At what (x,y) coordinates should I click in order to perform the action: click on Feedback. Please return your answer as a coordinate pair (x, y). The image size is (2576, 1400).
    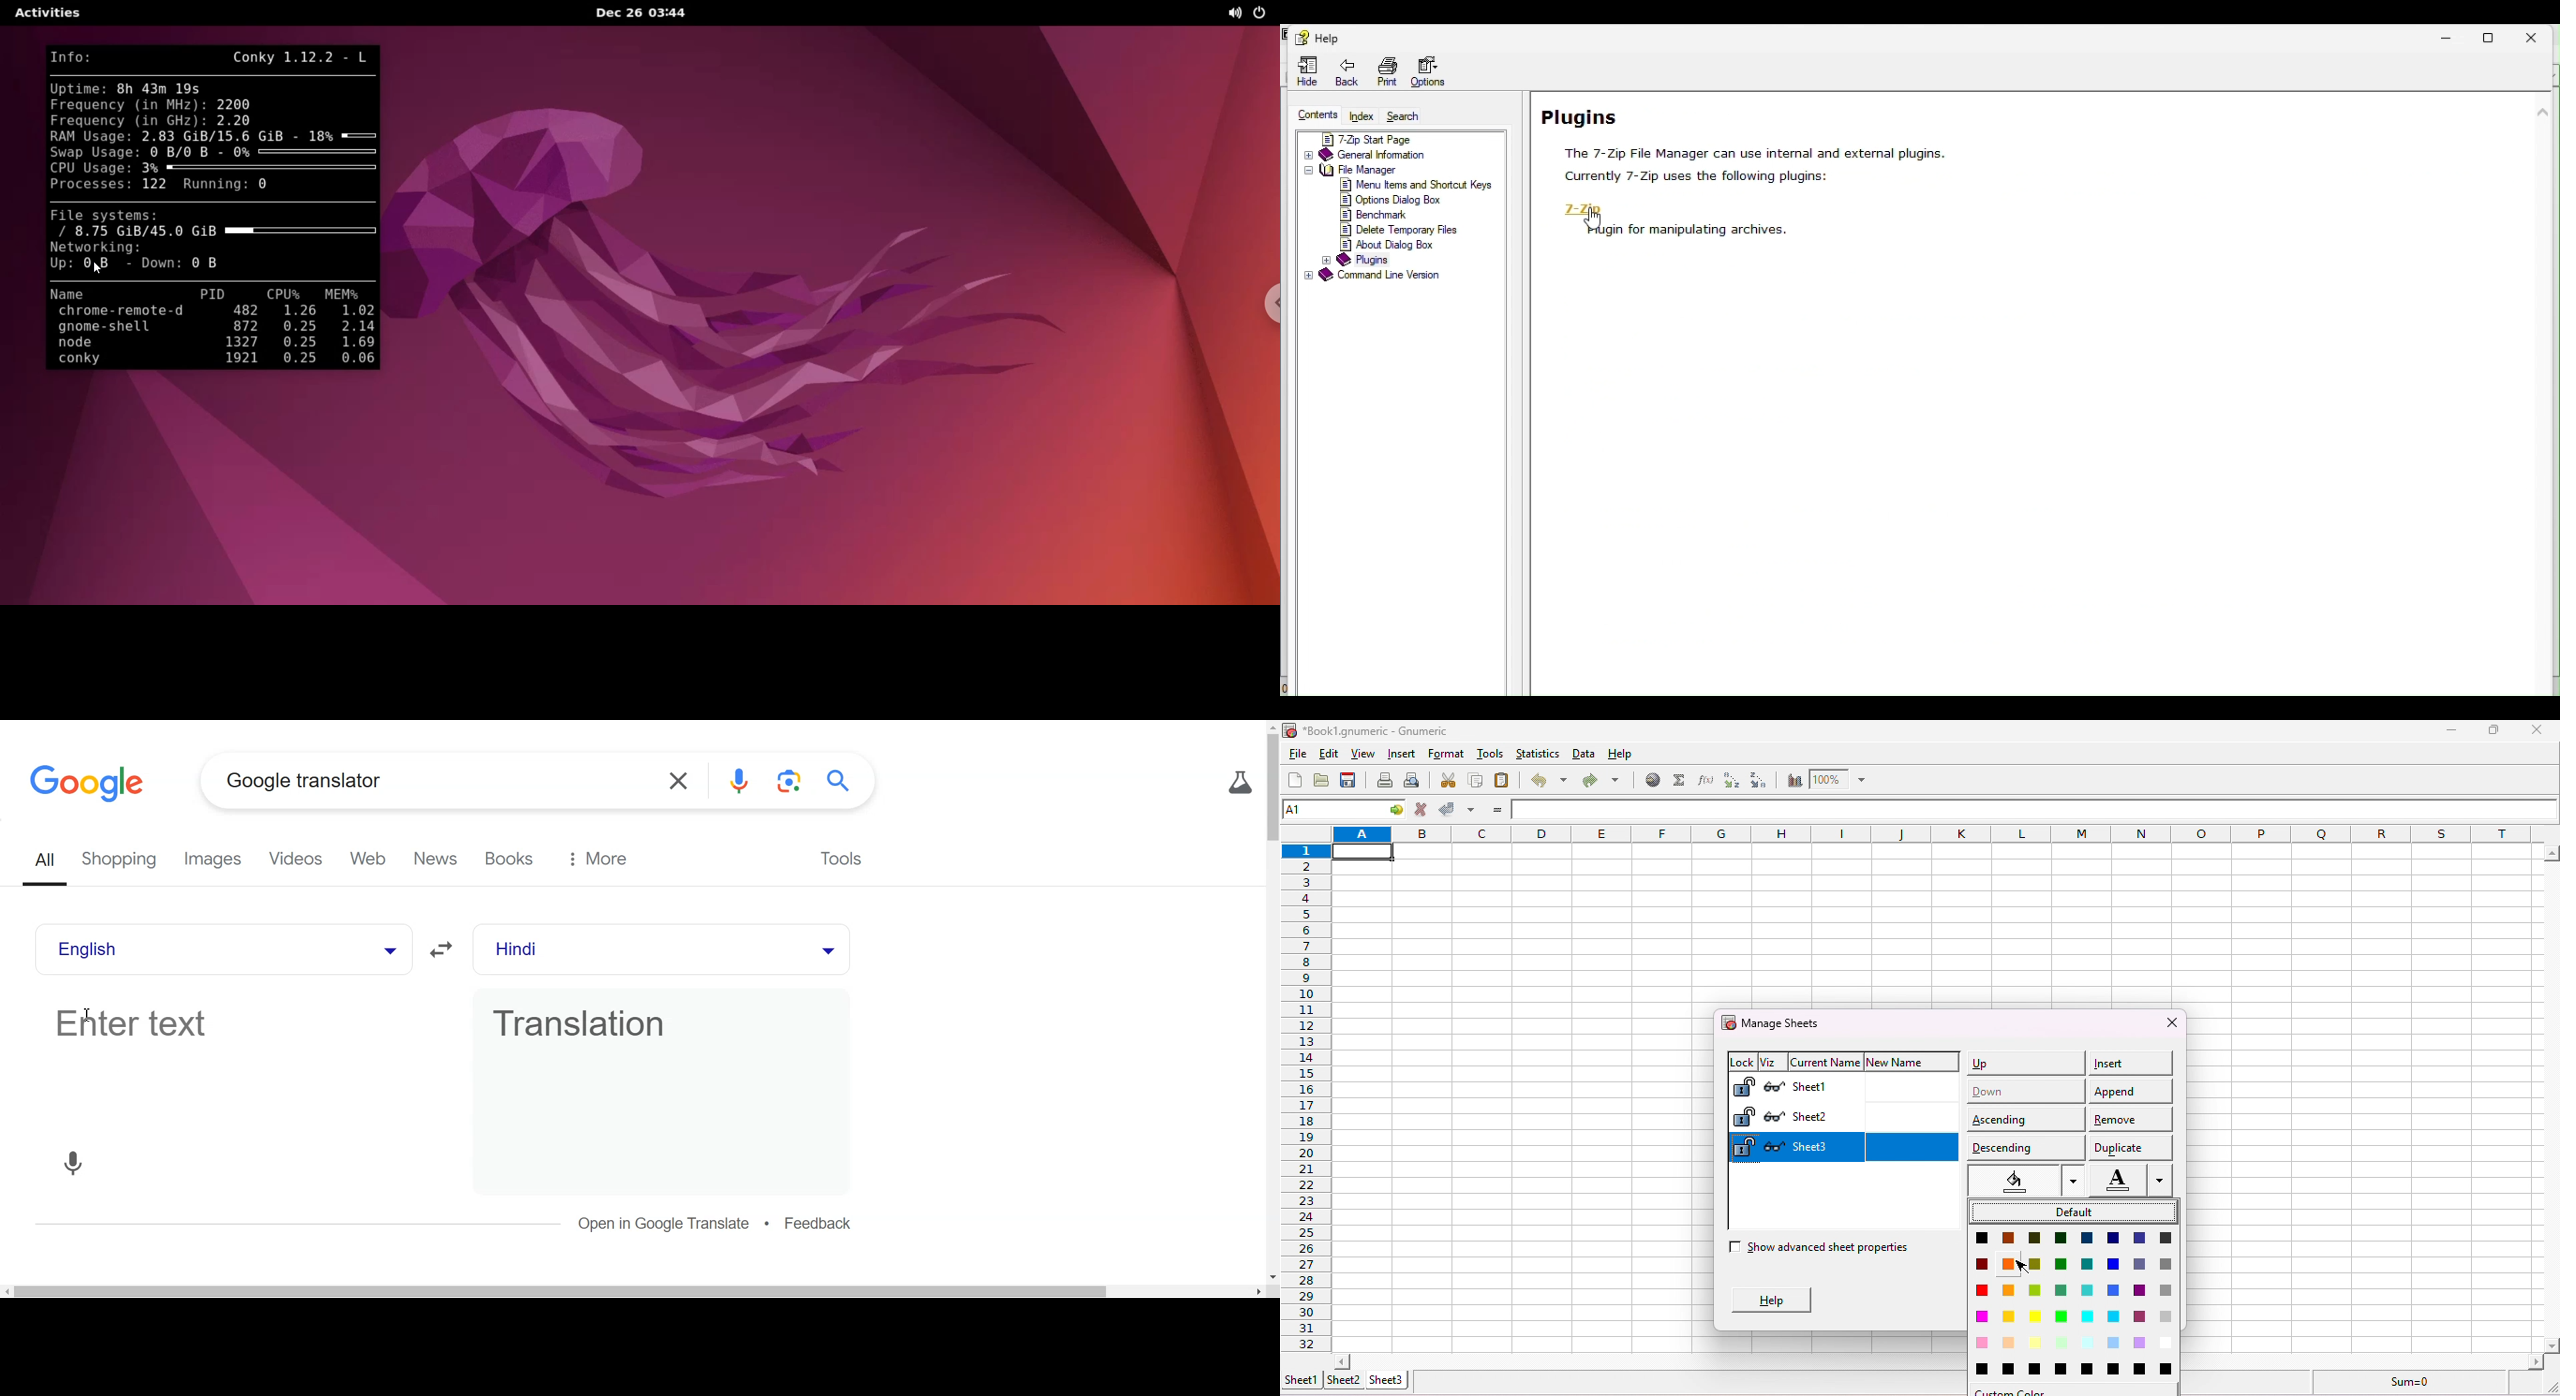
    Looking at the image, I should click on (819, 1225).